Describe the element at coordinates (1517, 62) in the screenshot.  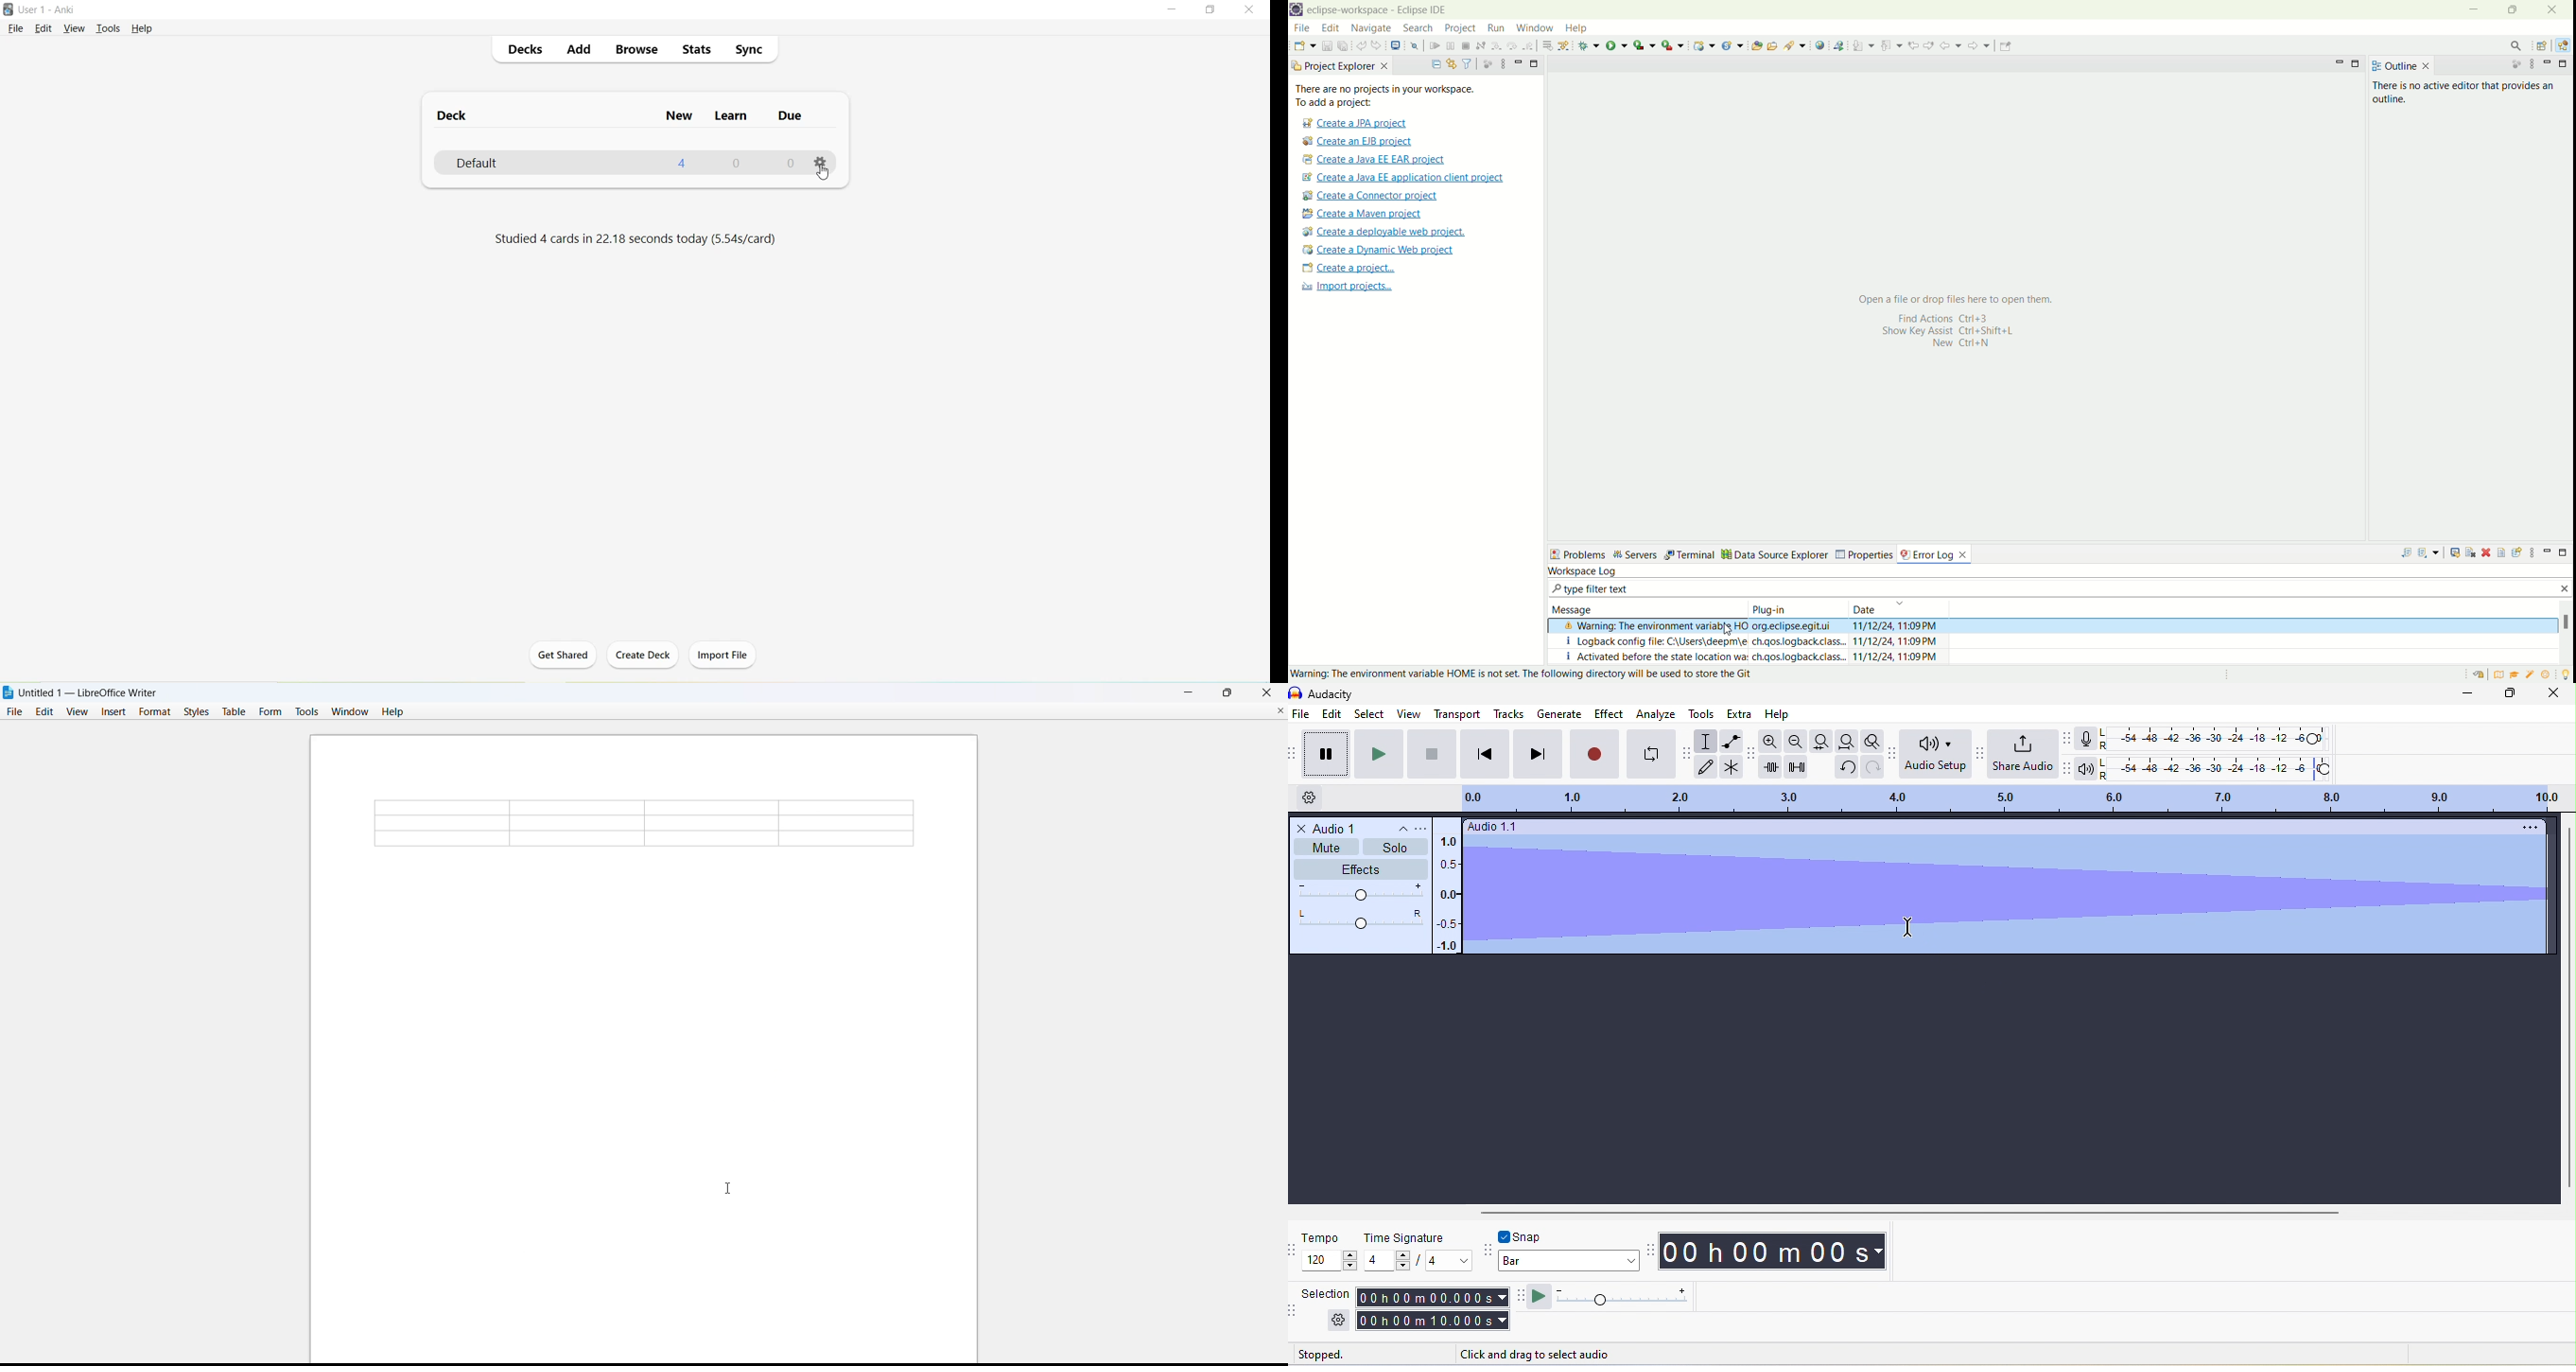
I see `minimize` at that location.